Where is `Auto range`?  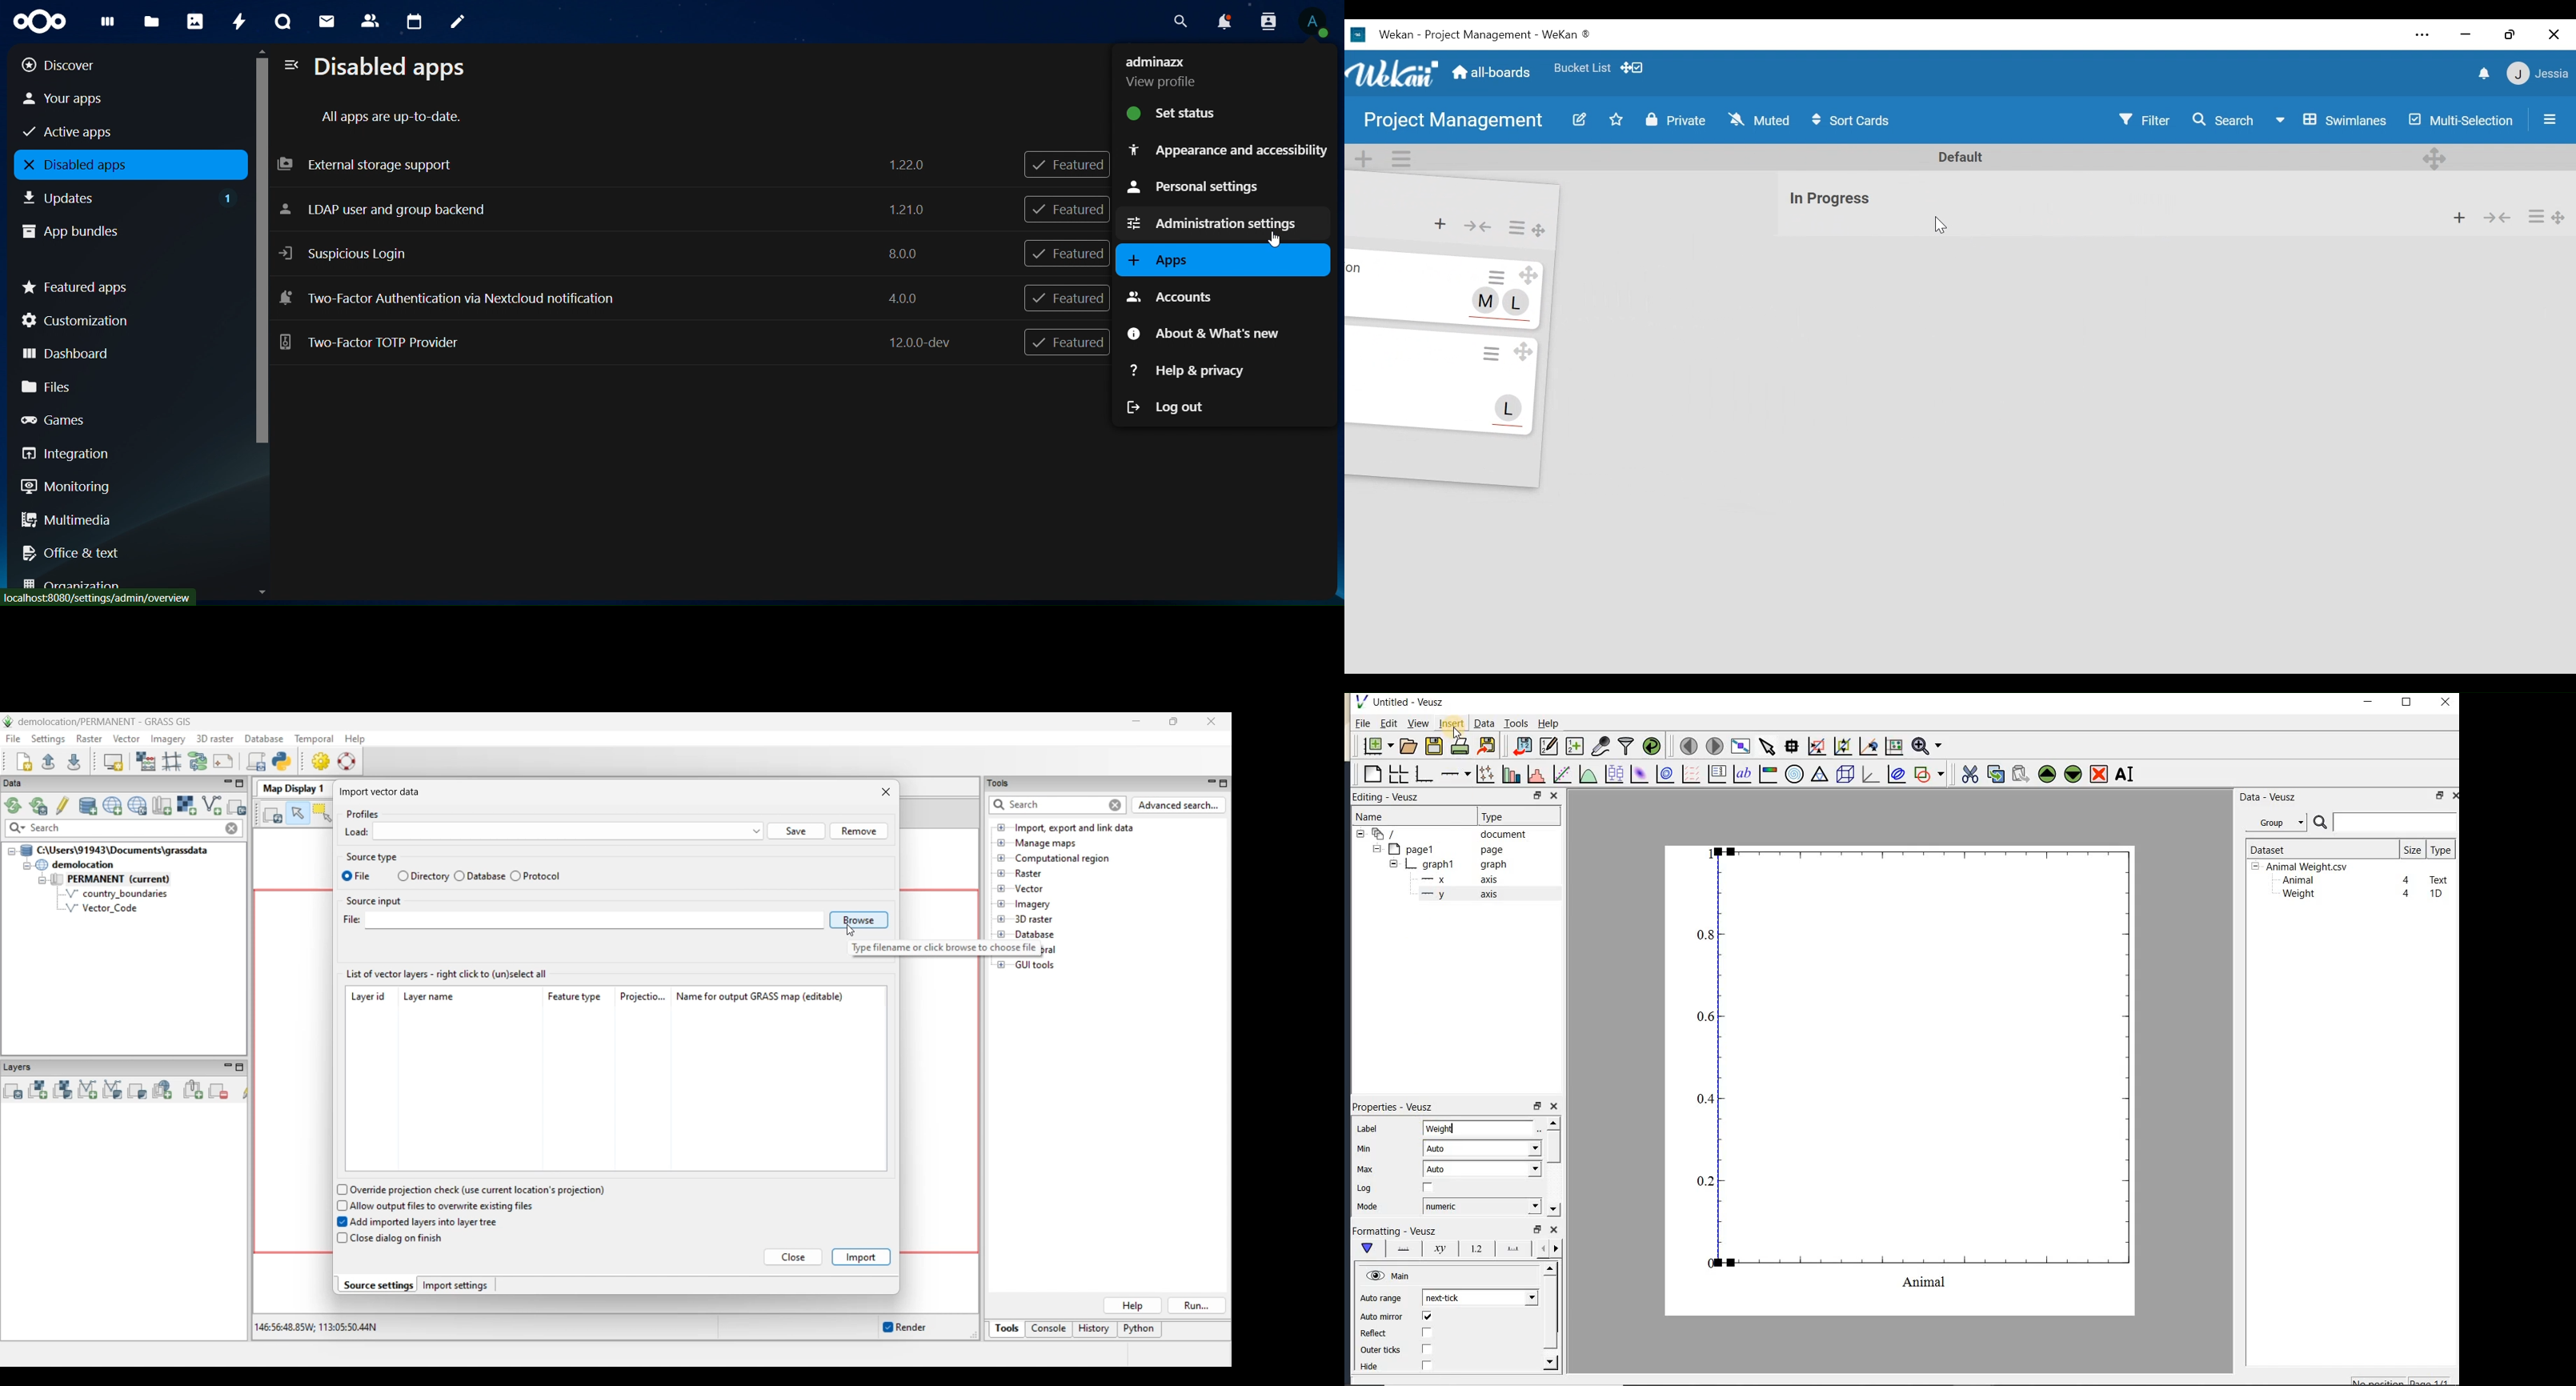 Auto range is located at coordinates (1381, 1298).